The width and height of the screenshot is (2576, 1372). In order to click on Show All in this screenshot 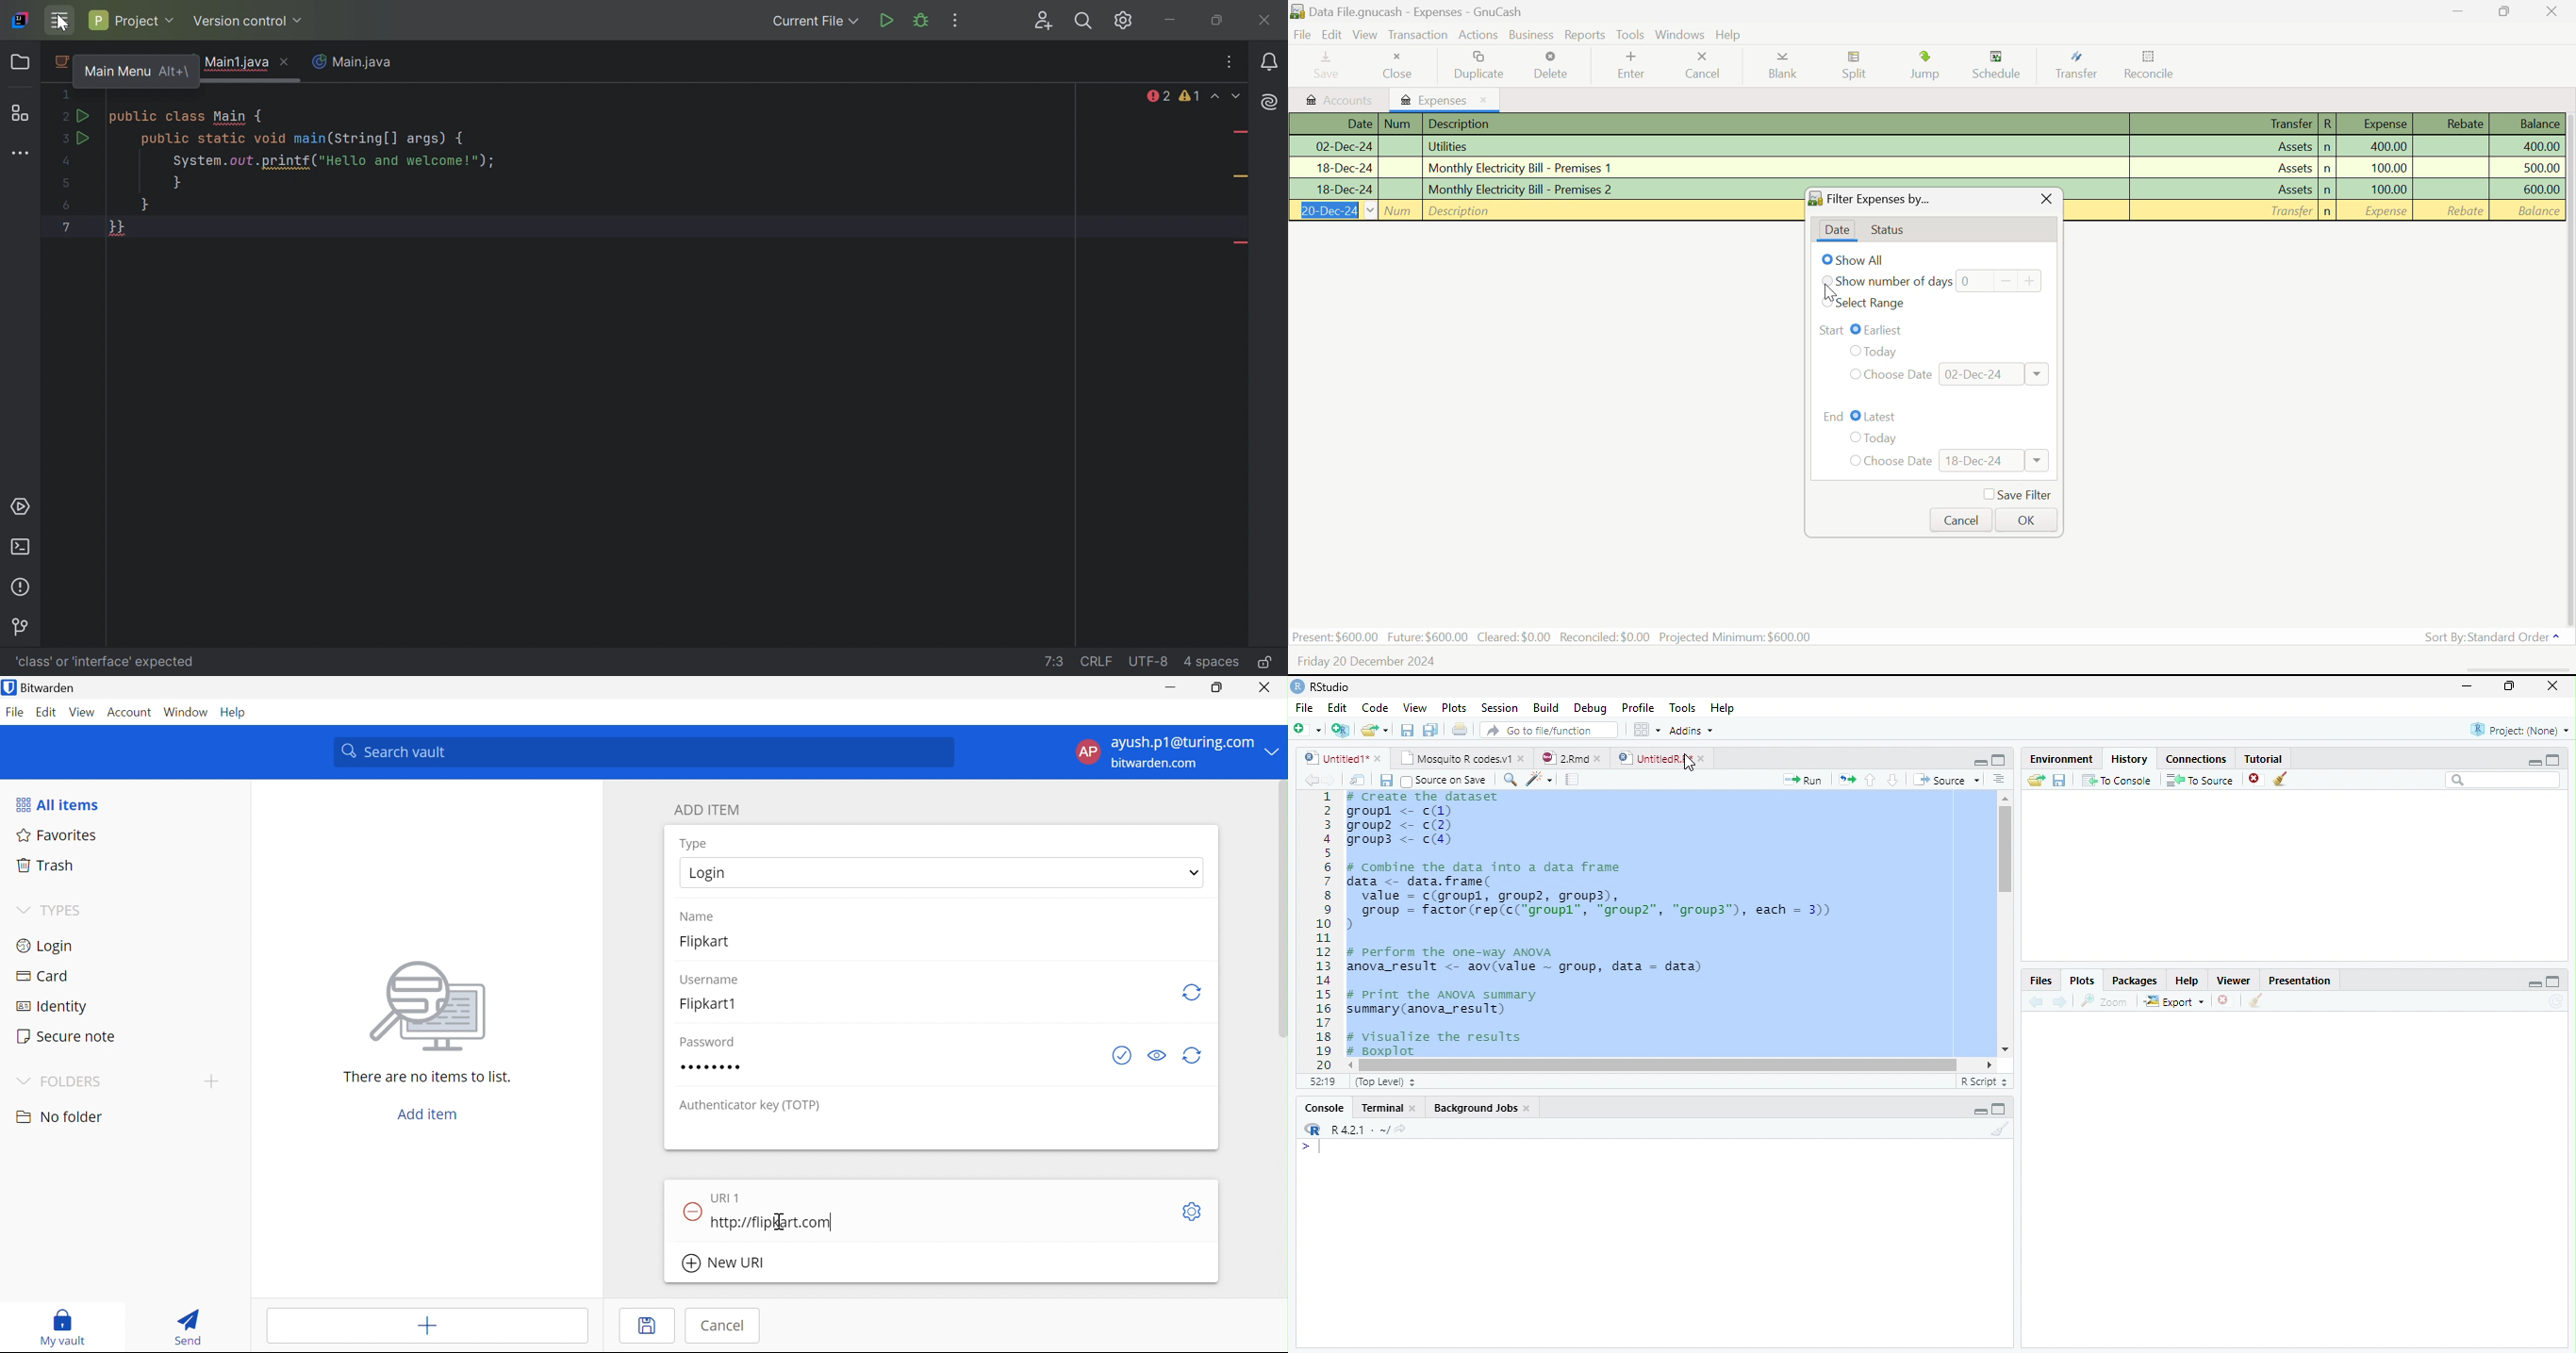, I will do `click(1858, 260)`.